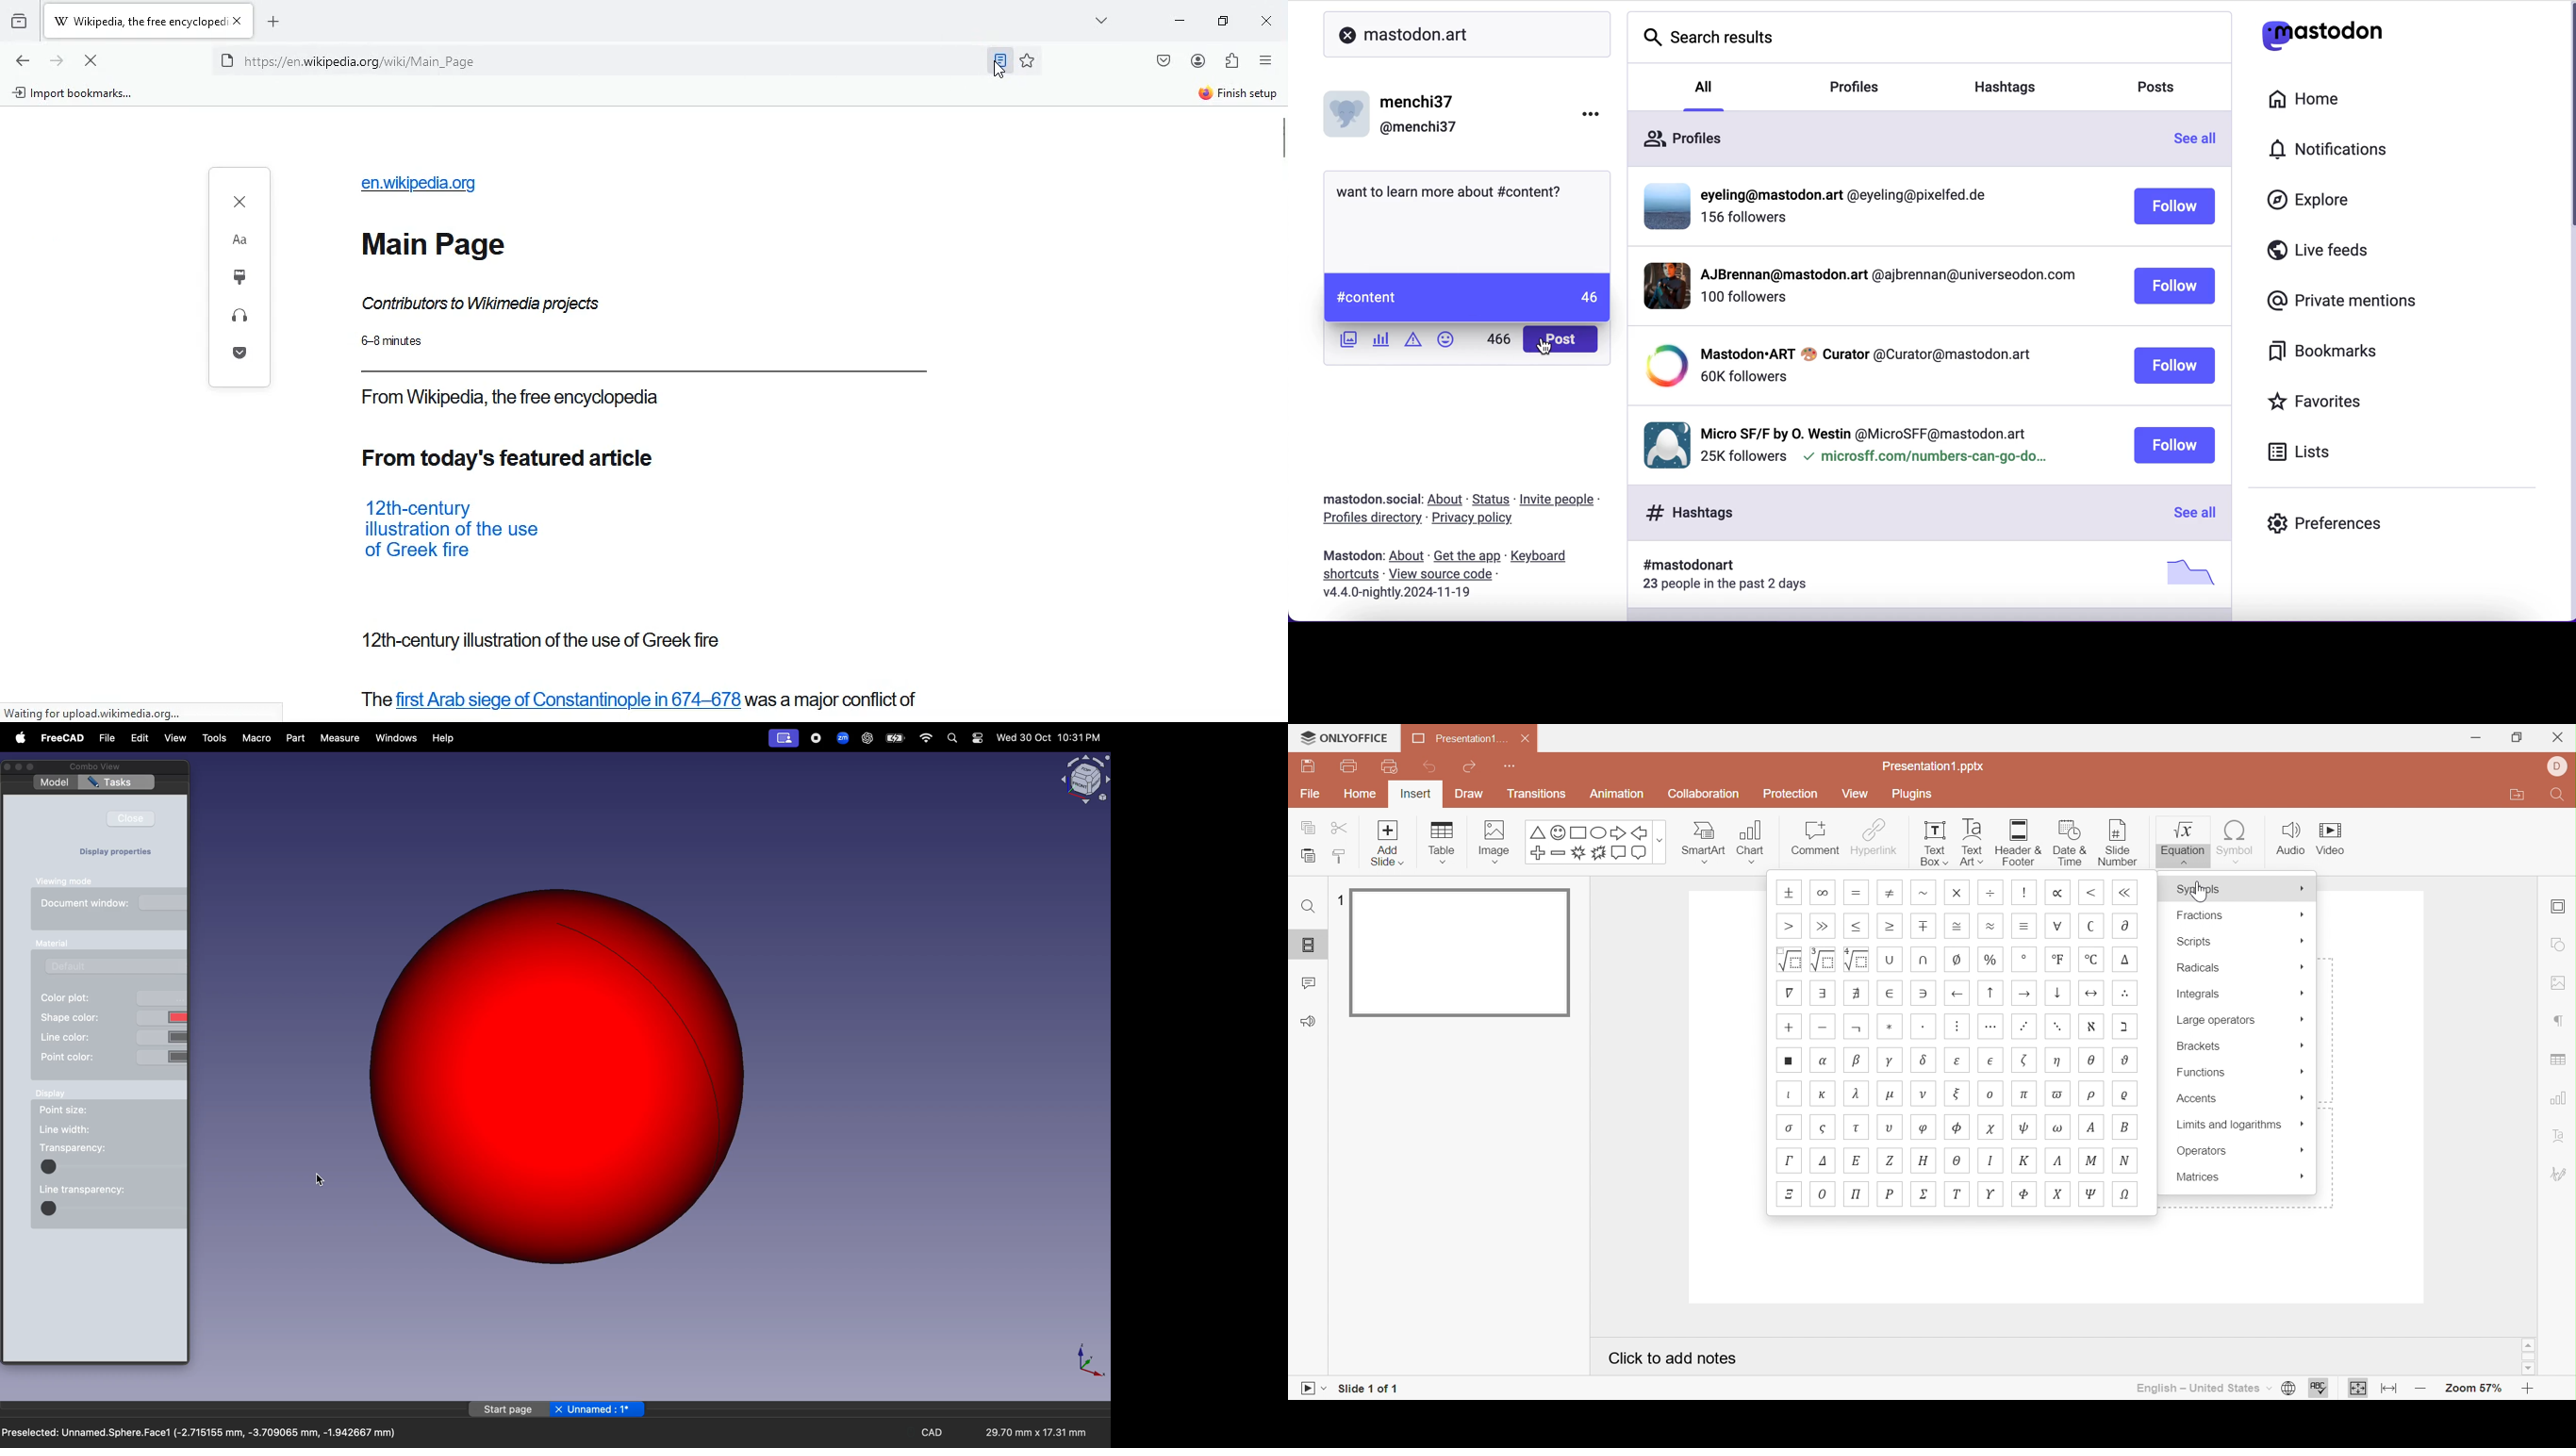 The width and height of the screenshot is (2576, 1456). Describe the element at coordinates (1088, 1359) in the screenshot. I see `axis` at that location.